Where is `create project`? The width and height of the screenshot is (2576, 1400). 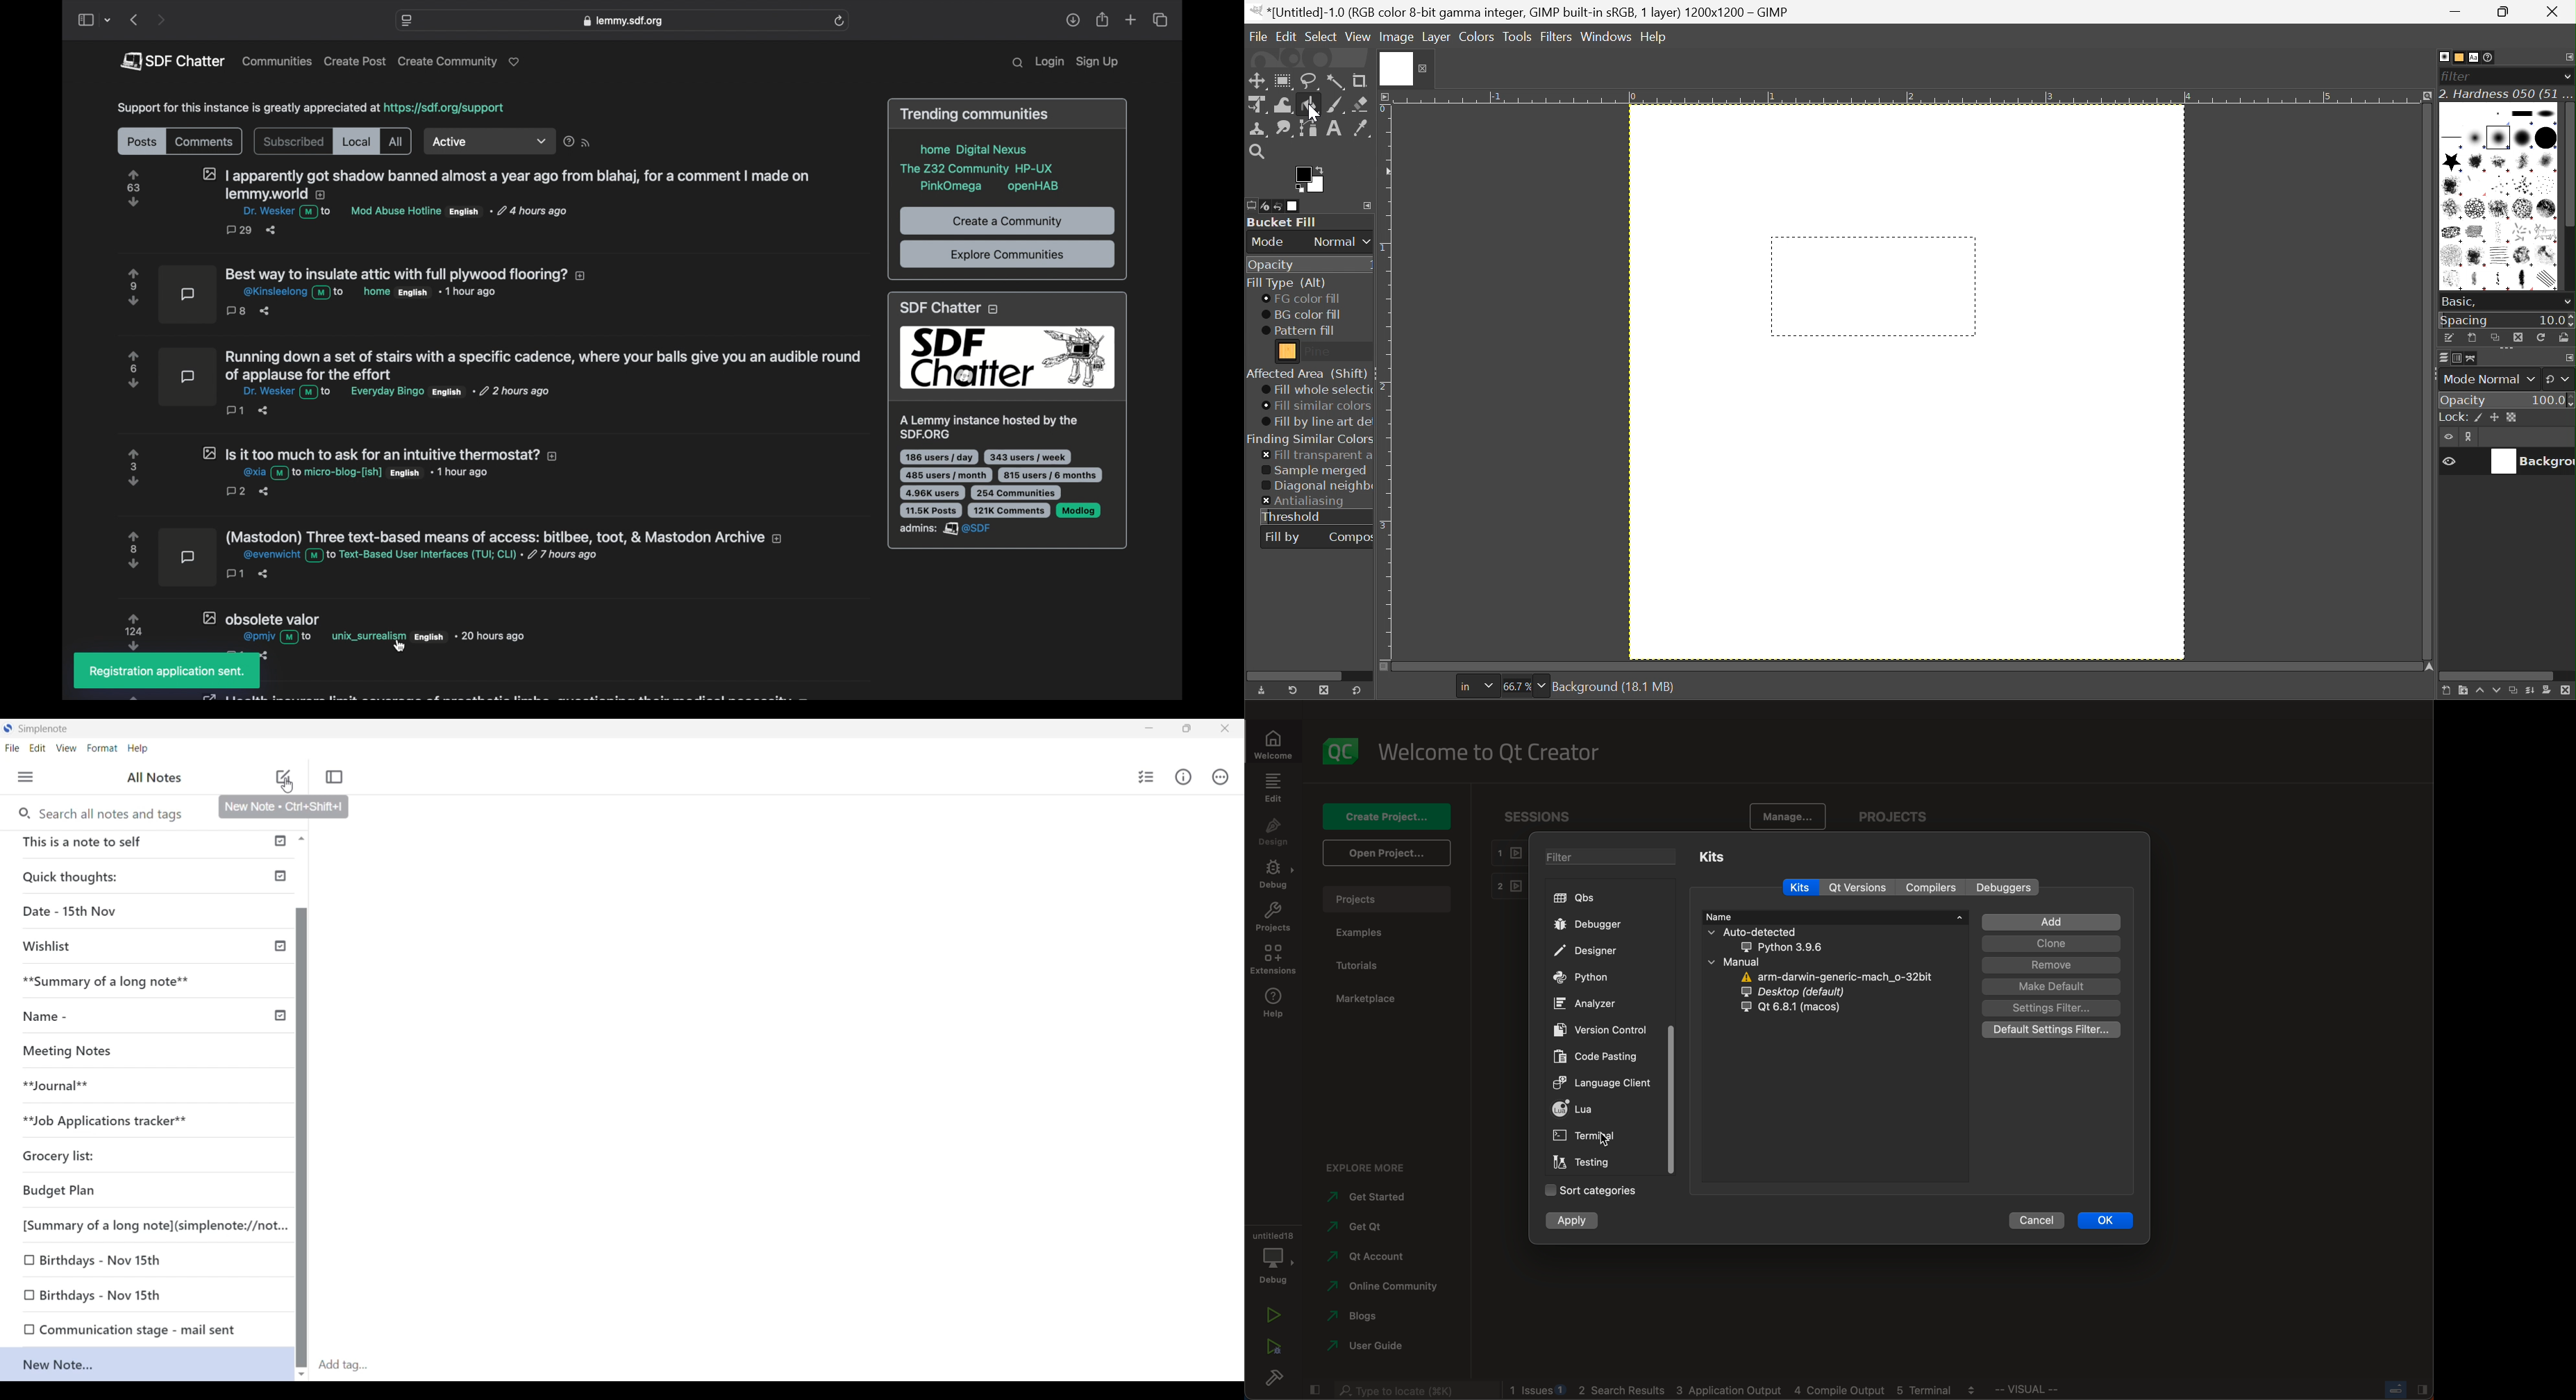
create project is located at coordinates (1386, 815).